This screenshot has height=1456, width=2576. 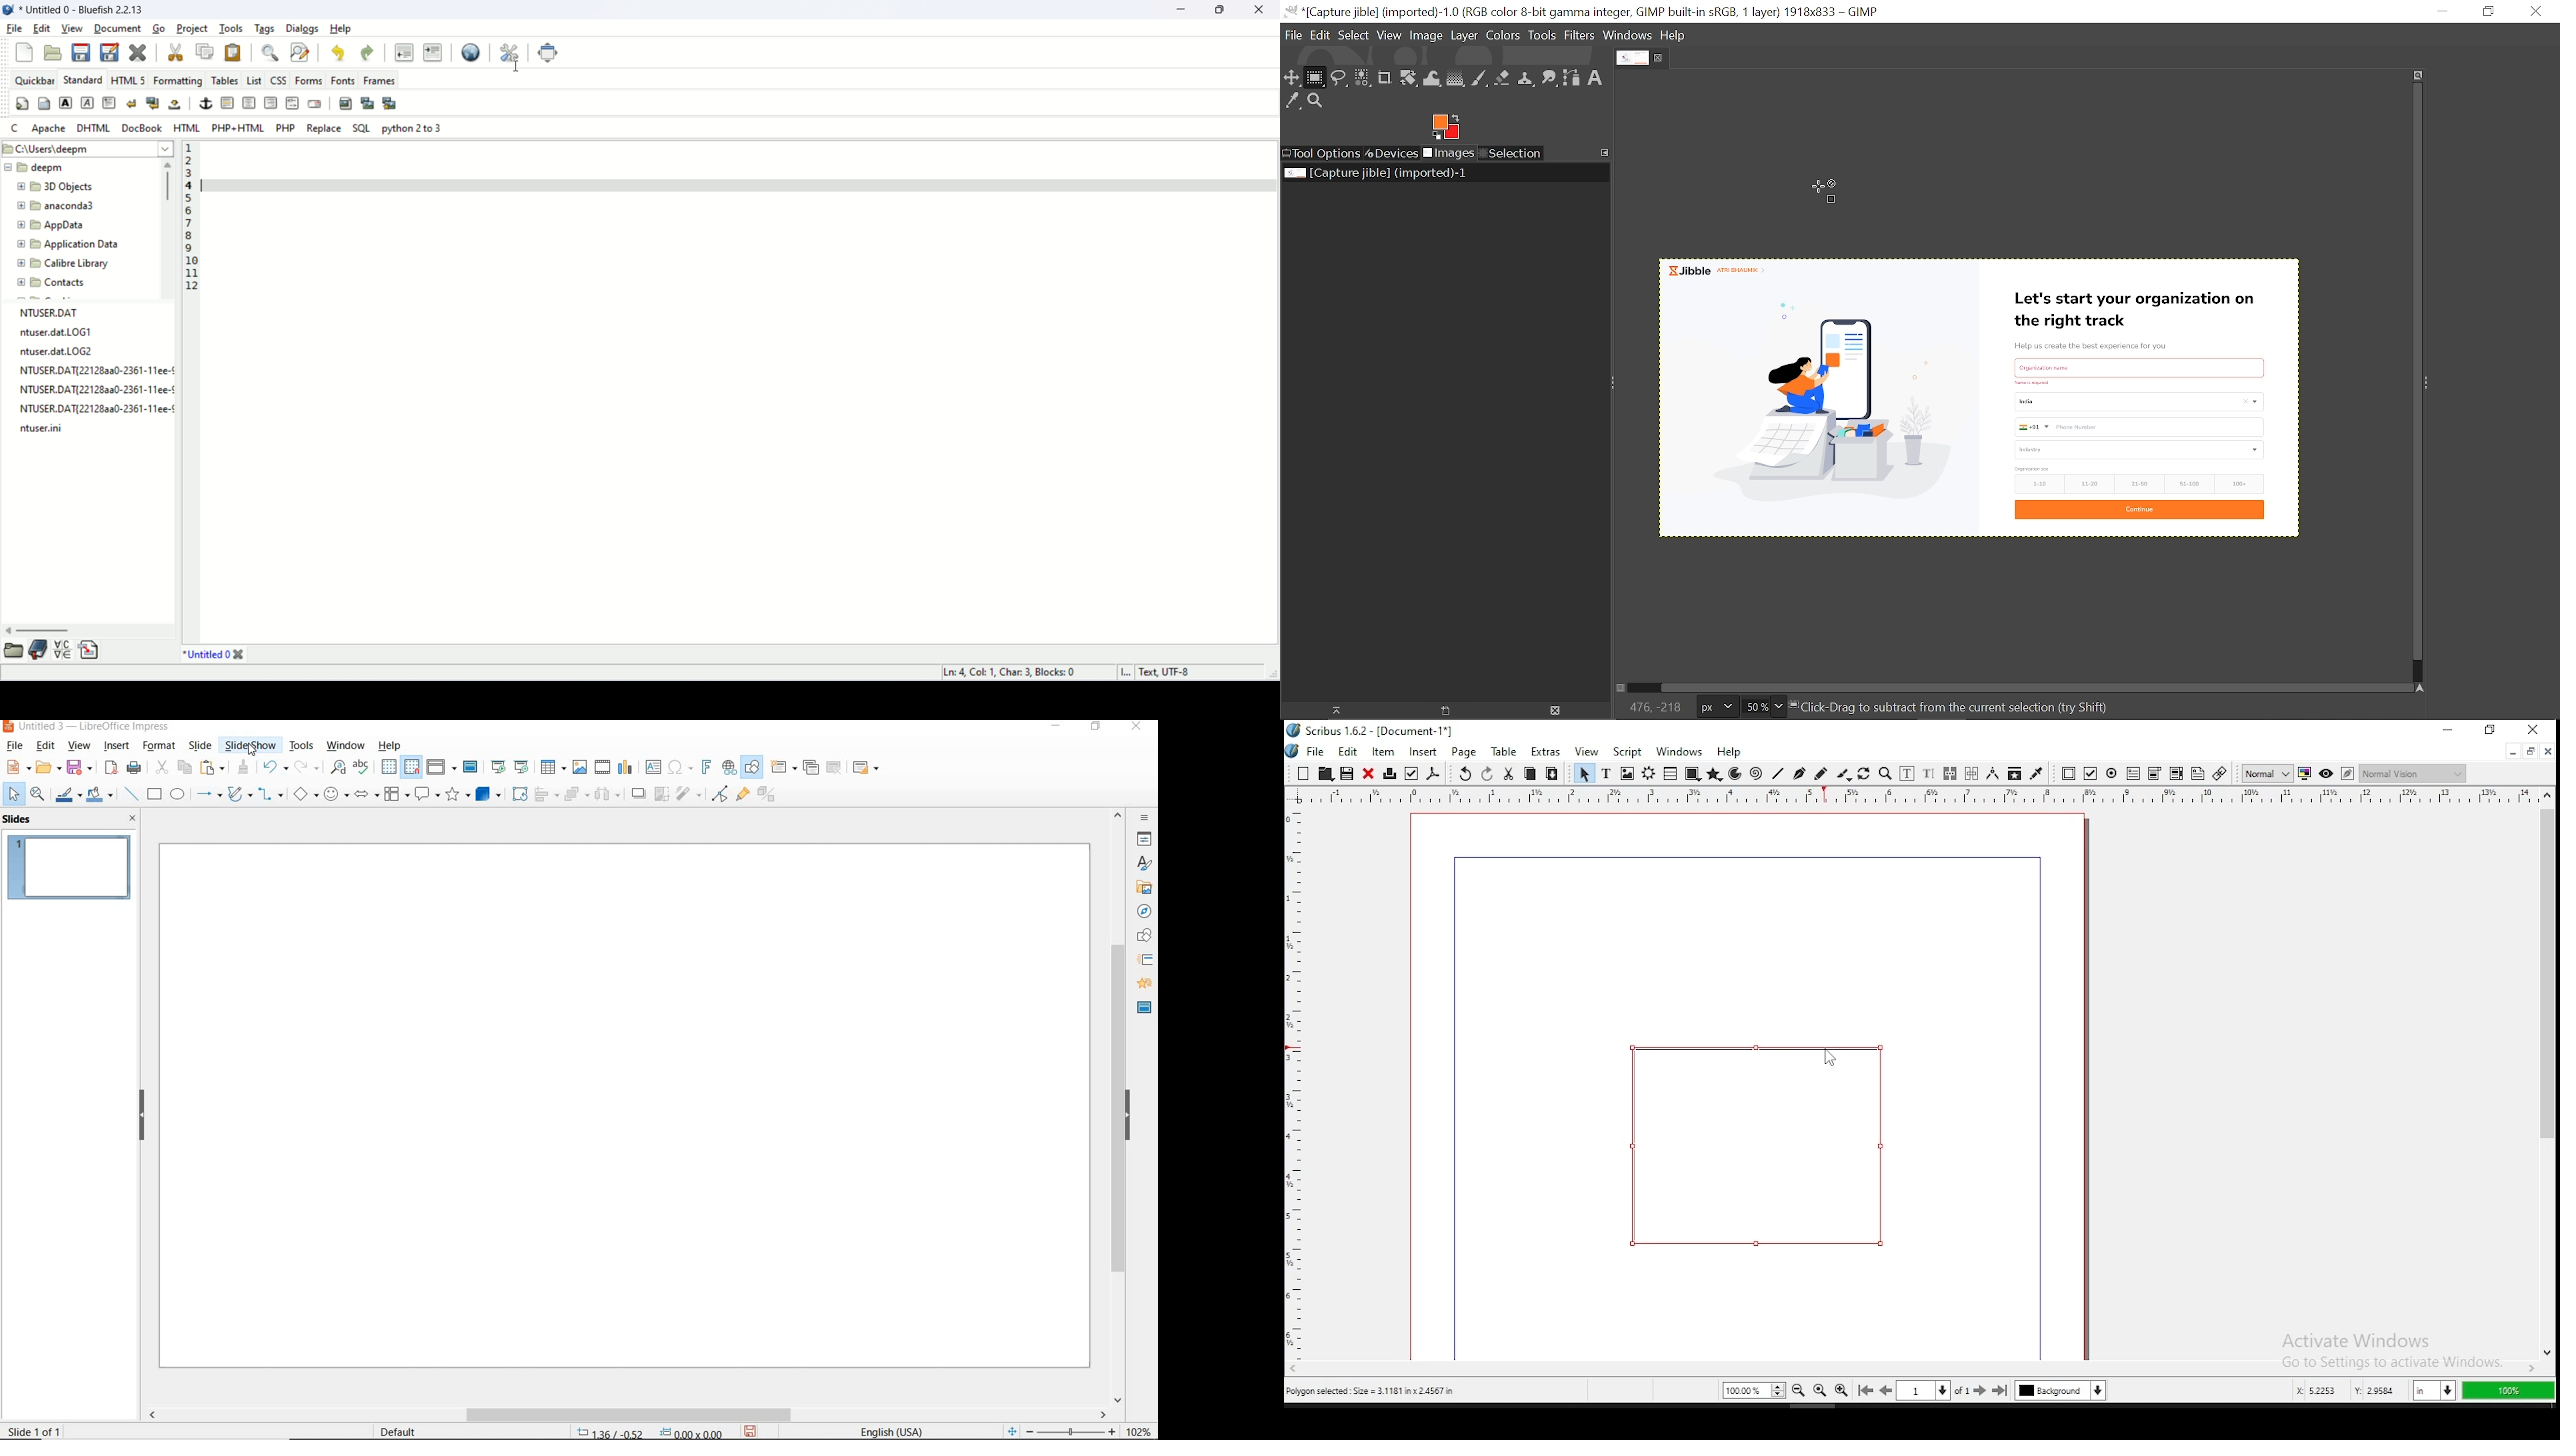 What do you see at coordinates (405, 51) in the screenshot?
I see `unindent` at bounding box center [405, 51].